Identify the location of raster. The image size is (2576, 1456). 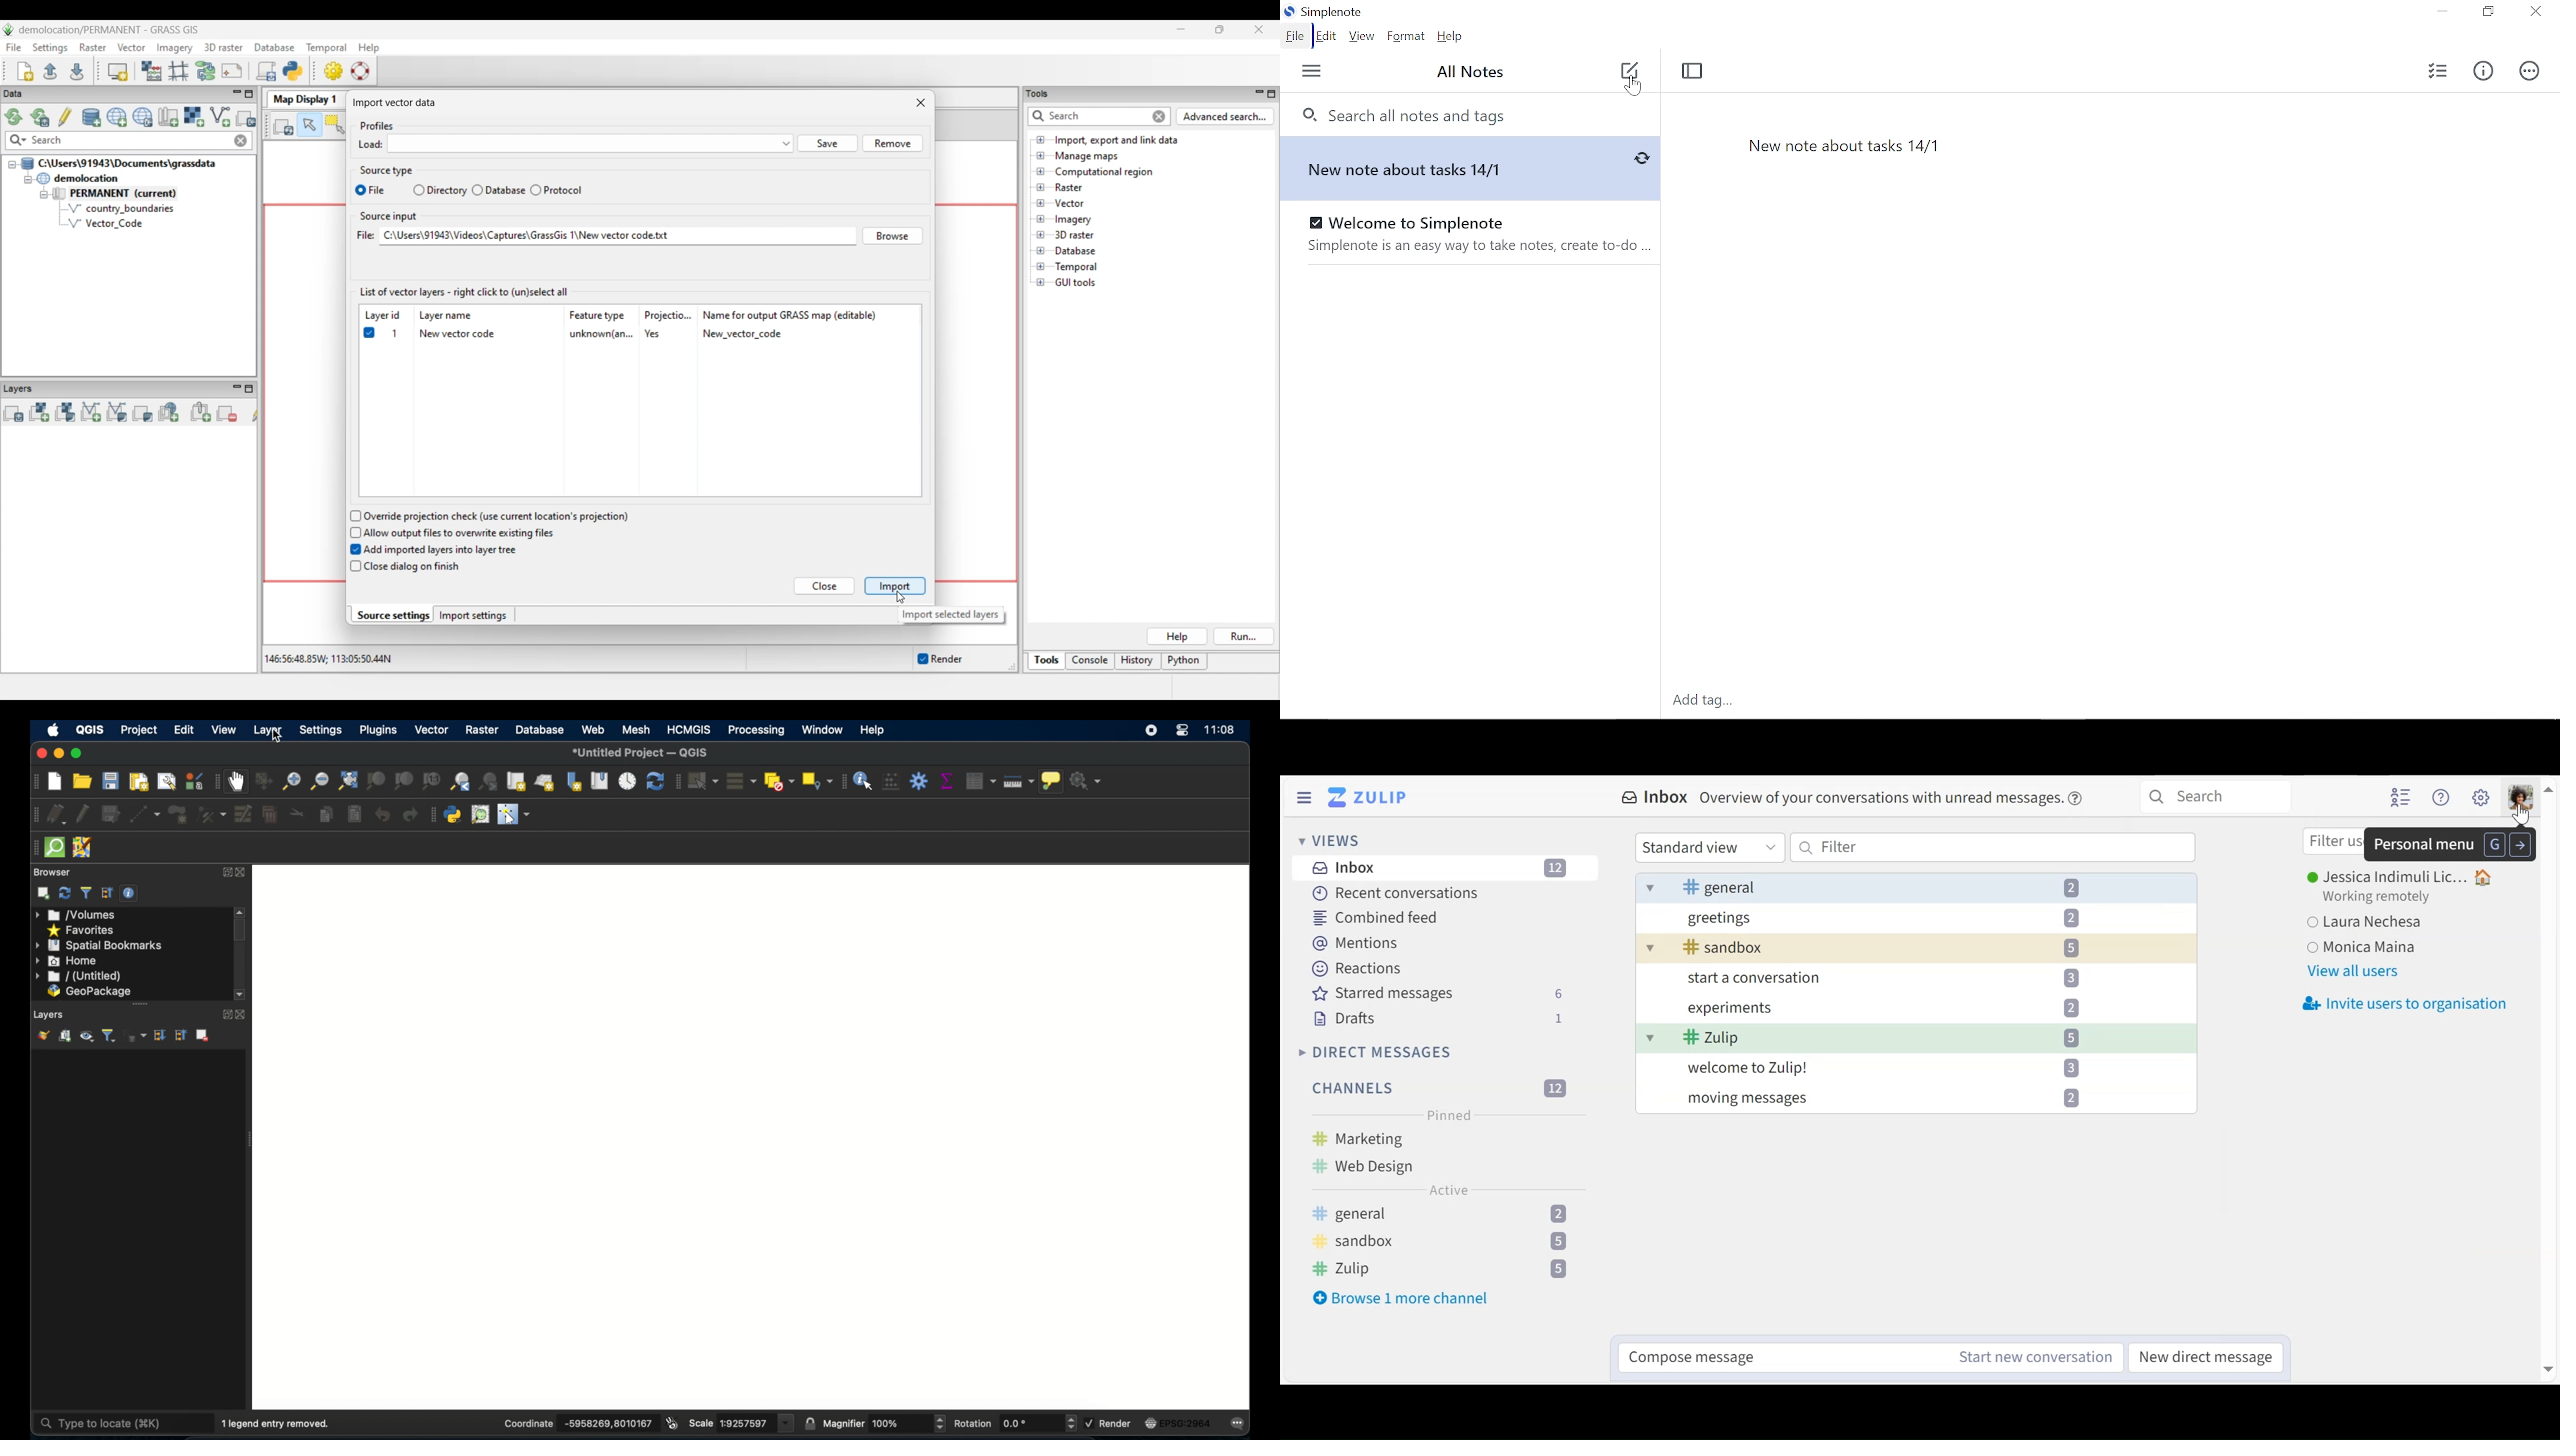
(482, 731).